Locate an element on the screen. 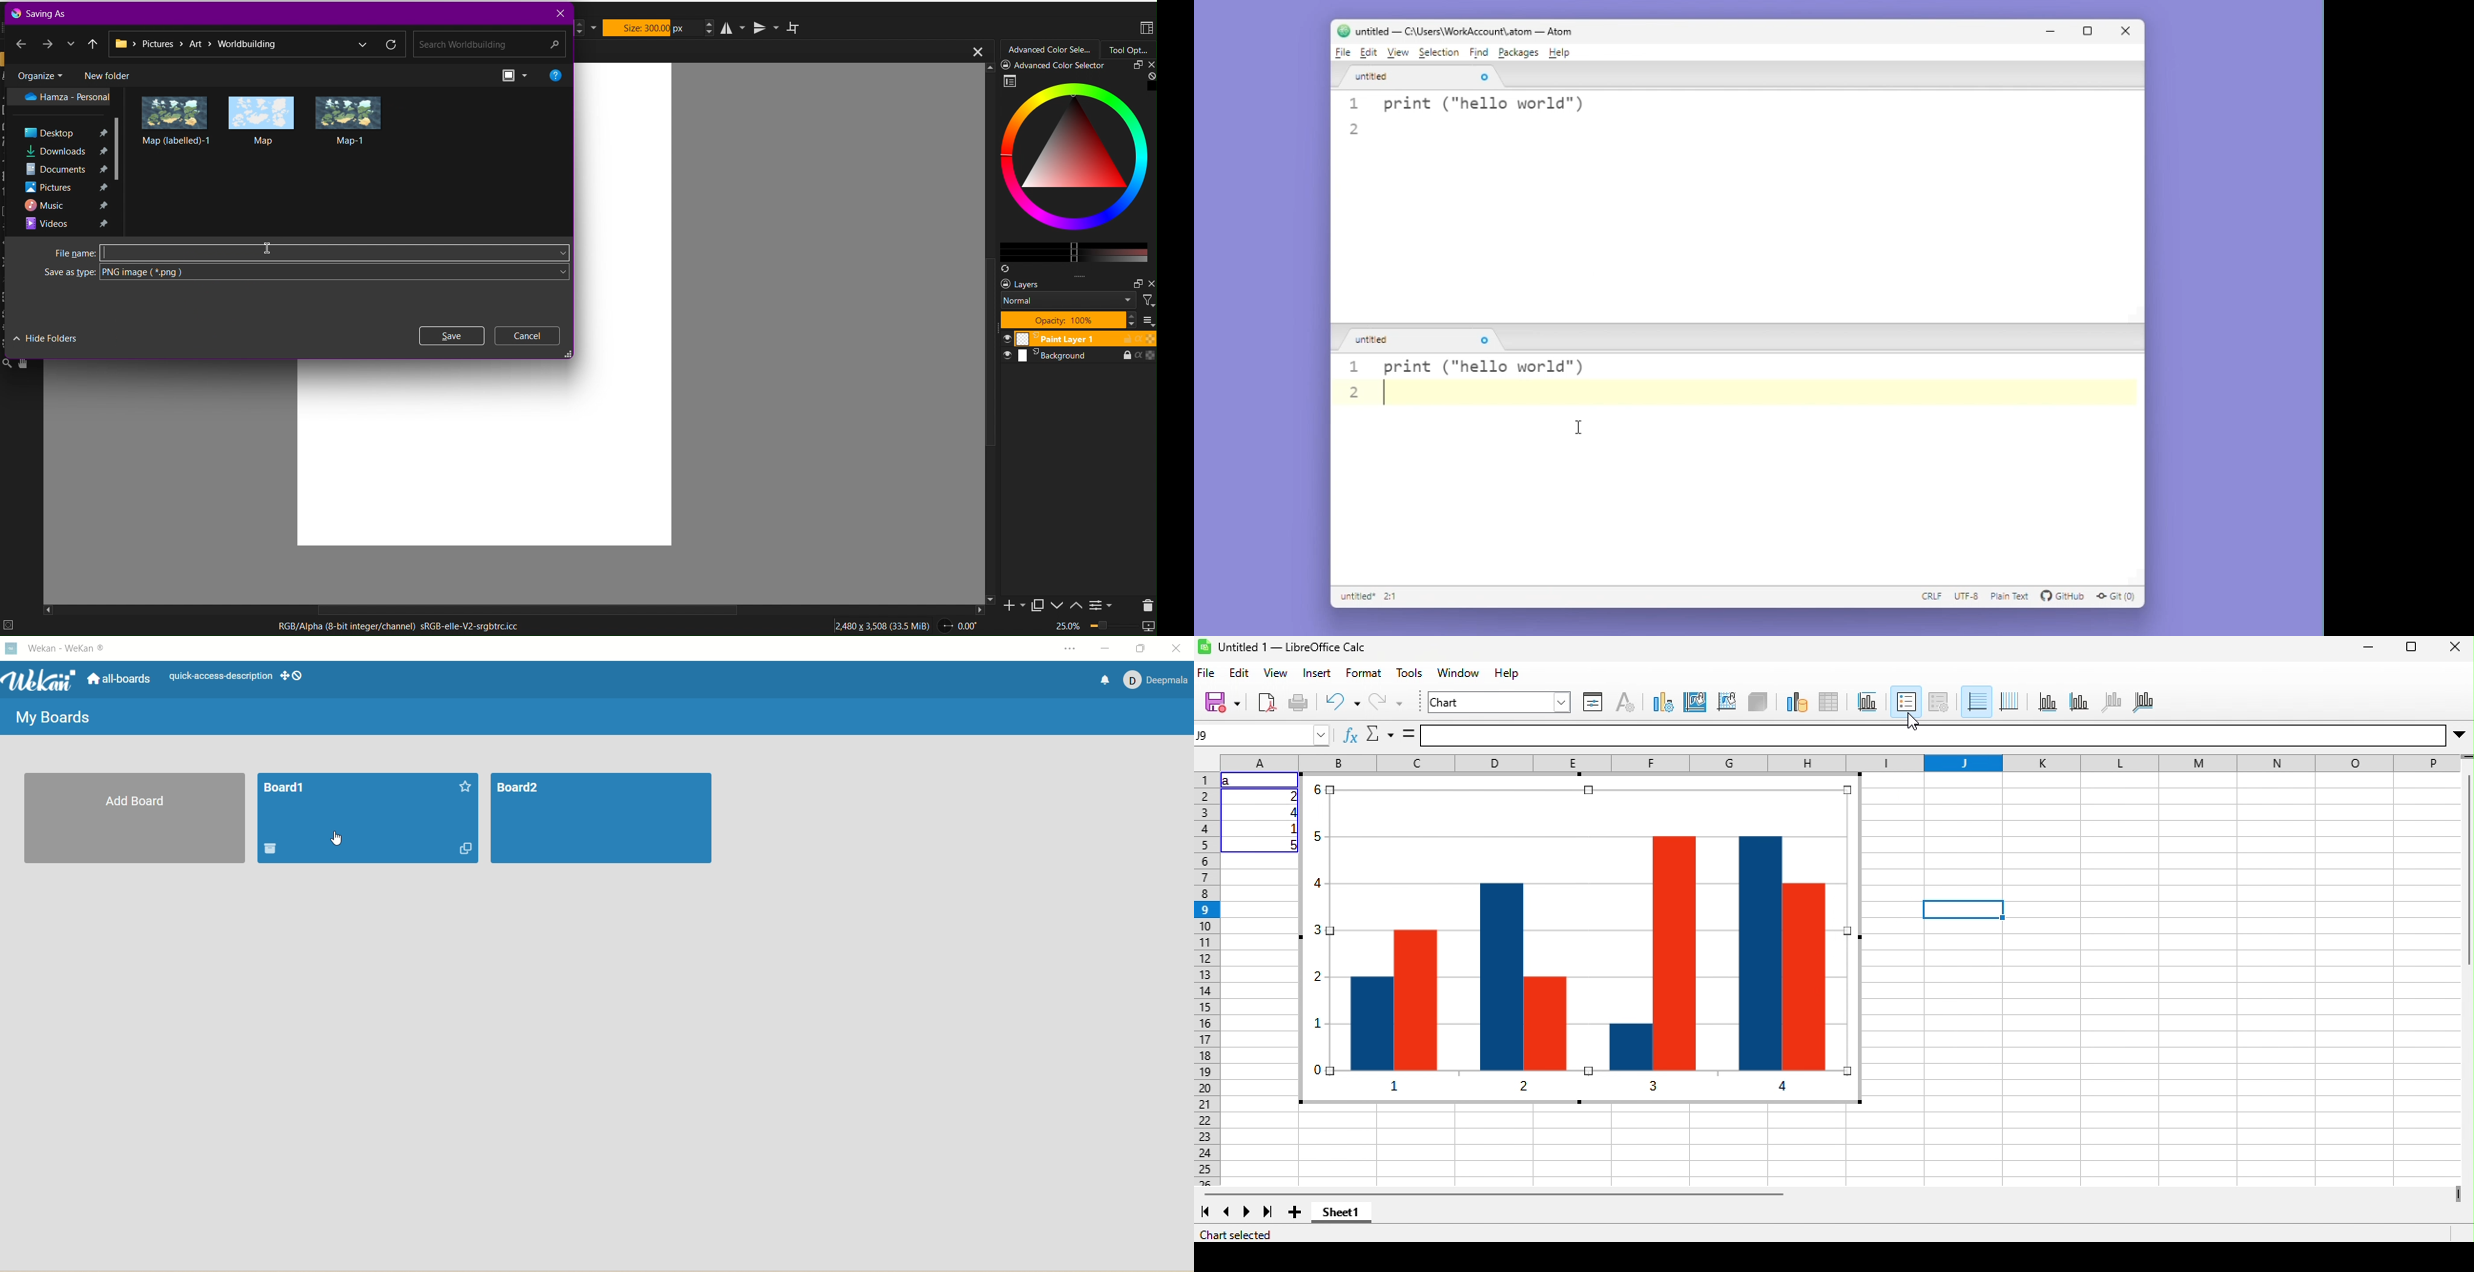 Image resolution: width=2492 pixels, height=1288 pixels. chart area is located at coordinates (1696, 703).